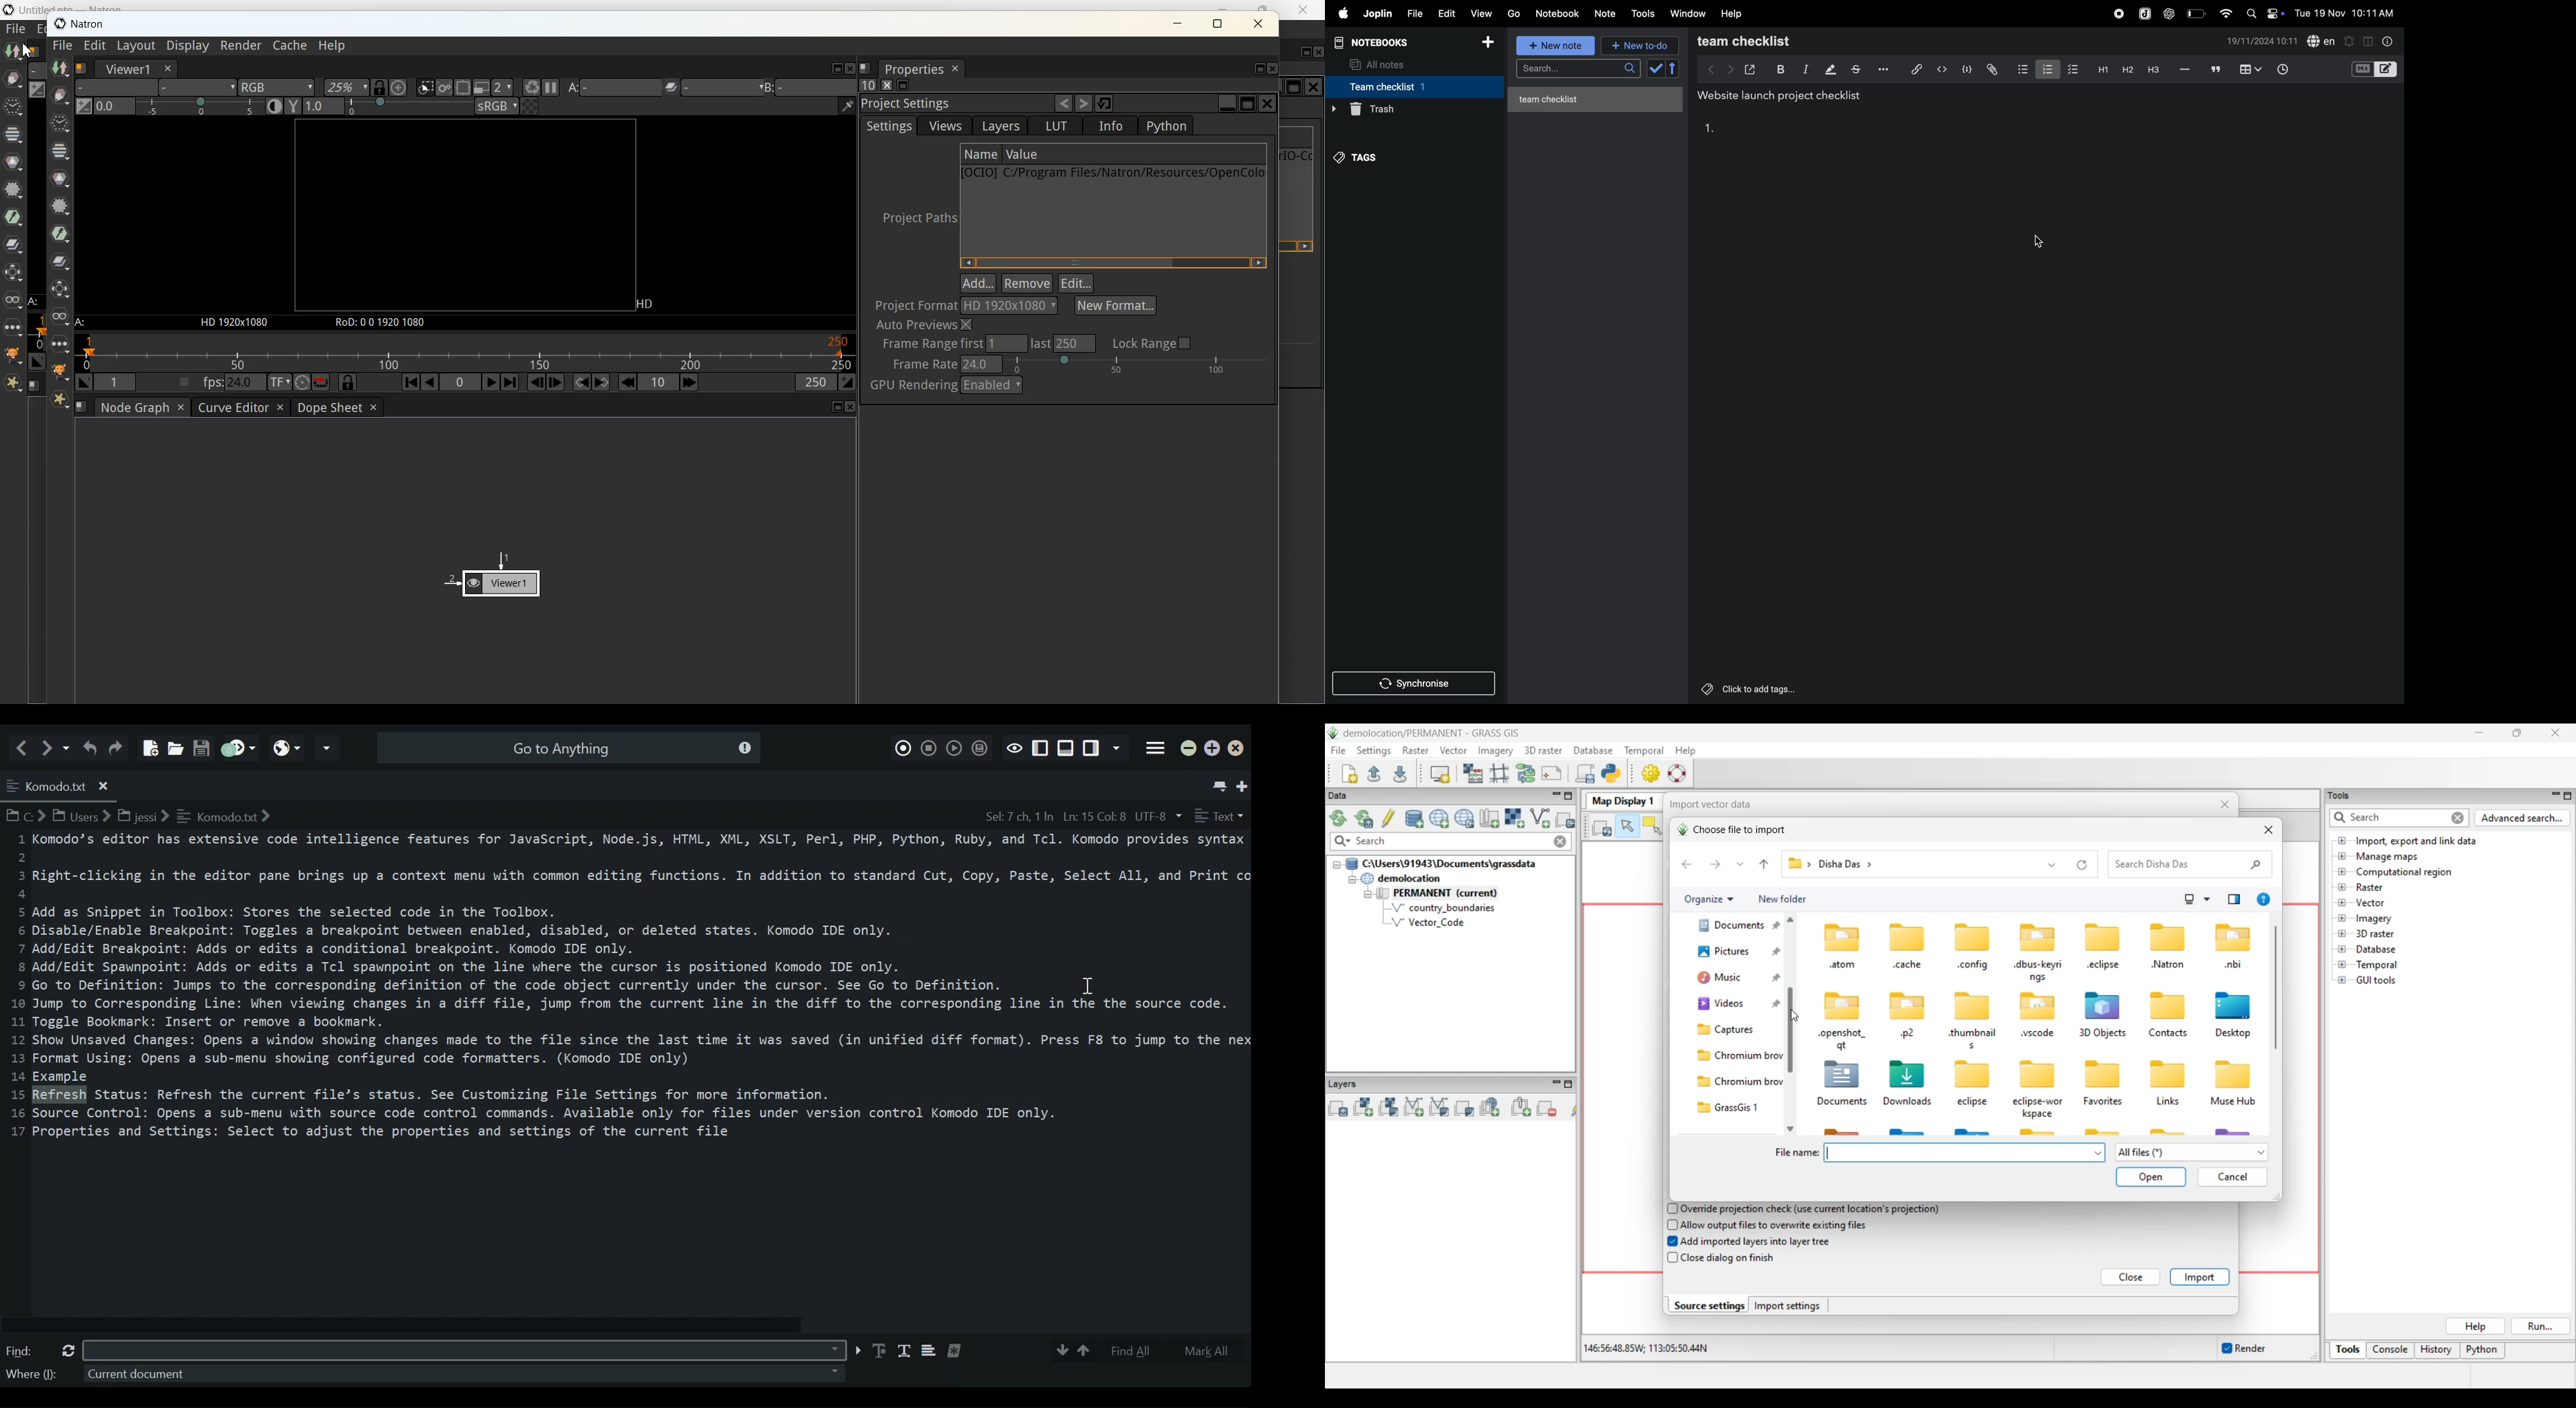 The height and width of the screenshot is (1428, 2576). Describe the element at coordinates (2345, 14) in the screenshot. I see `date and time` at that location.